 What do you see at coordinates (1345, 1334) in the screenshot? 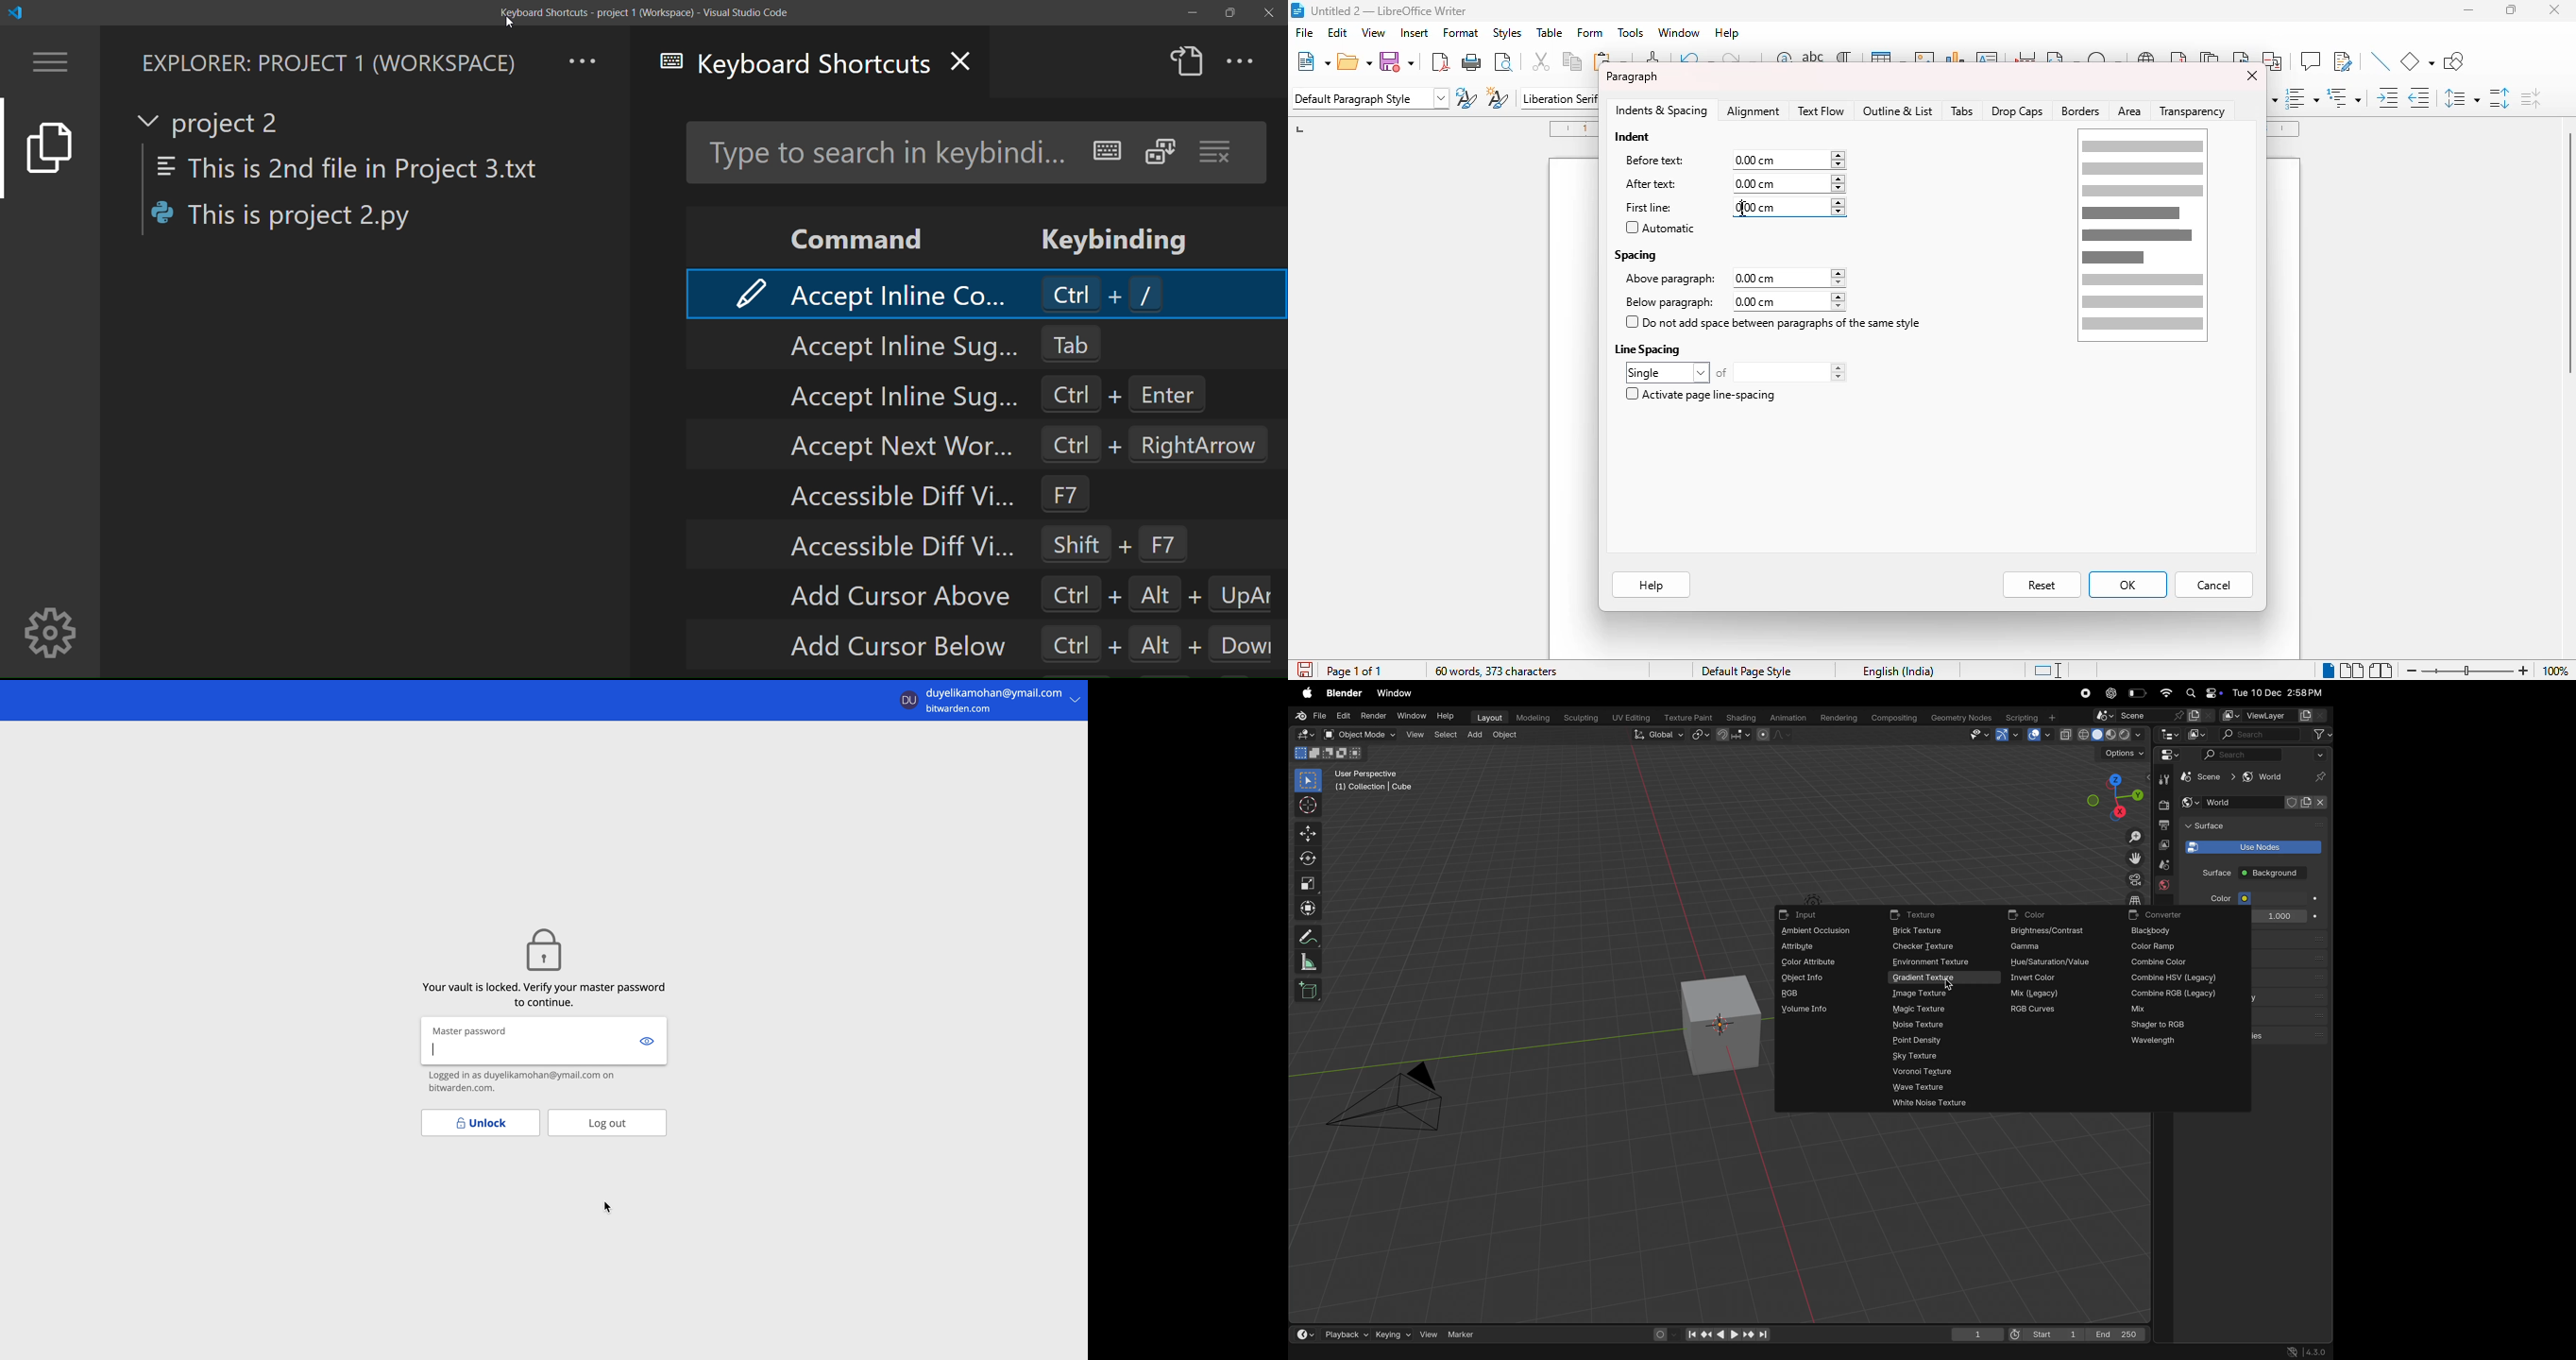
I see `` at bounding box center [1345, 1334].